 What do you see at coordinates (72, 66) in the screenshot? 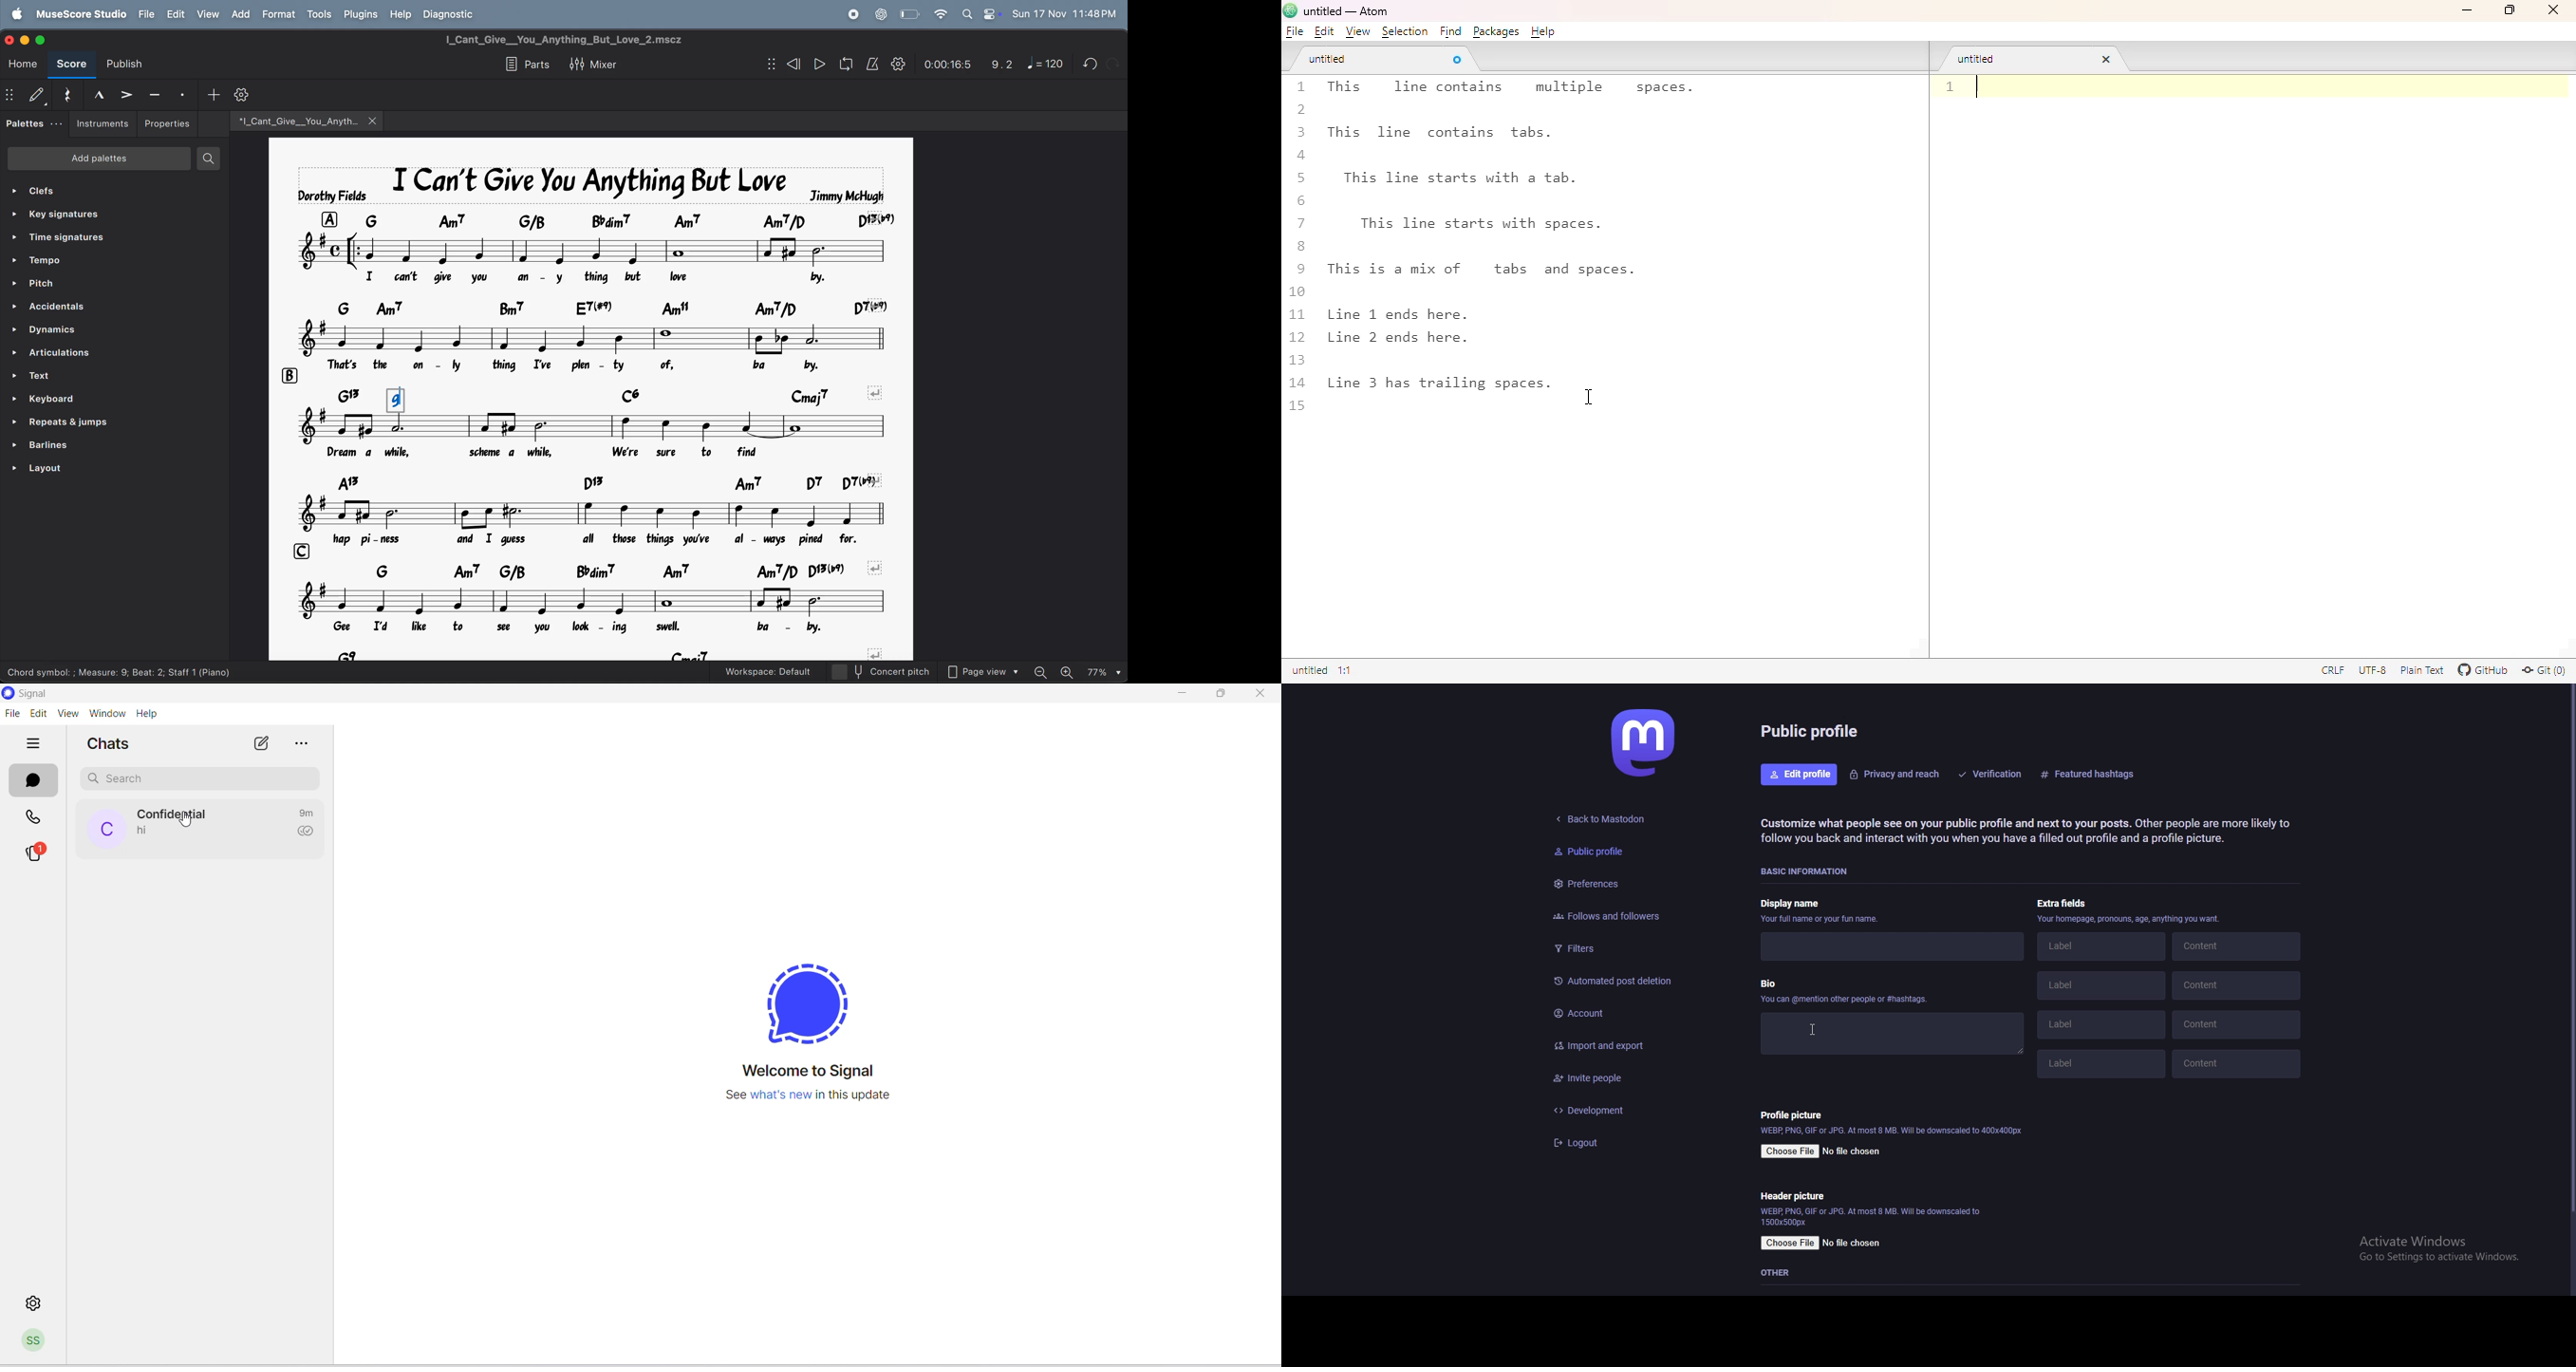
I see `score` at bounding box center [72, 66].